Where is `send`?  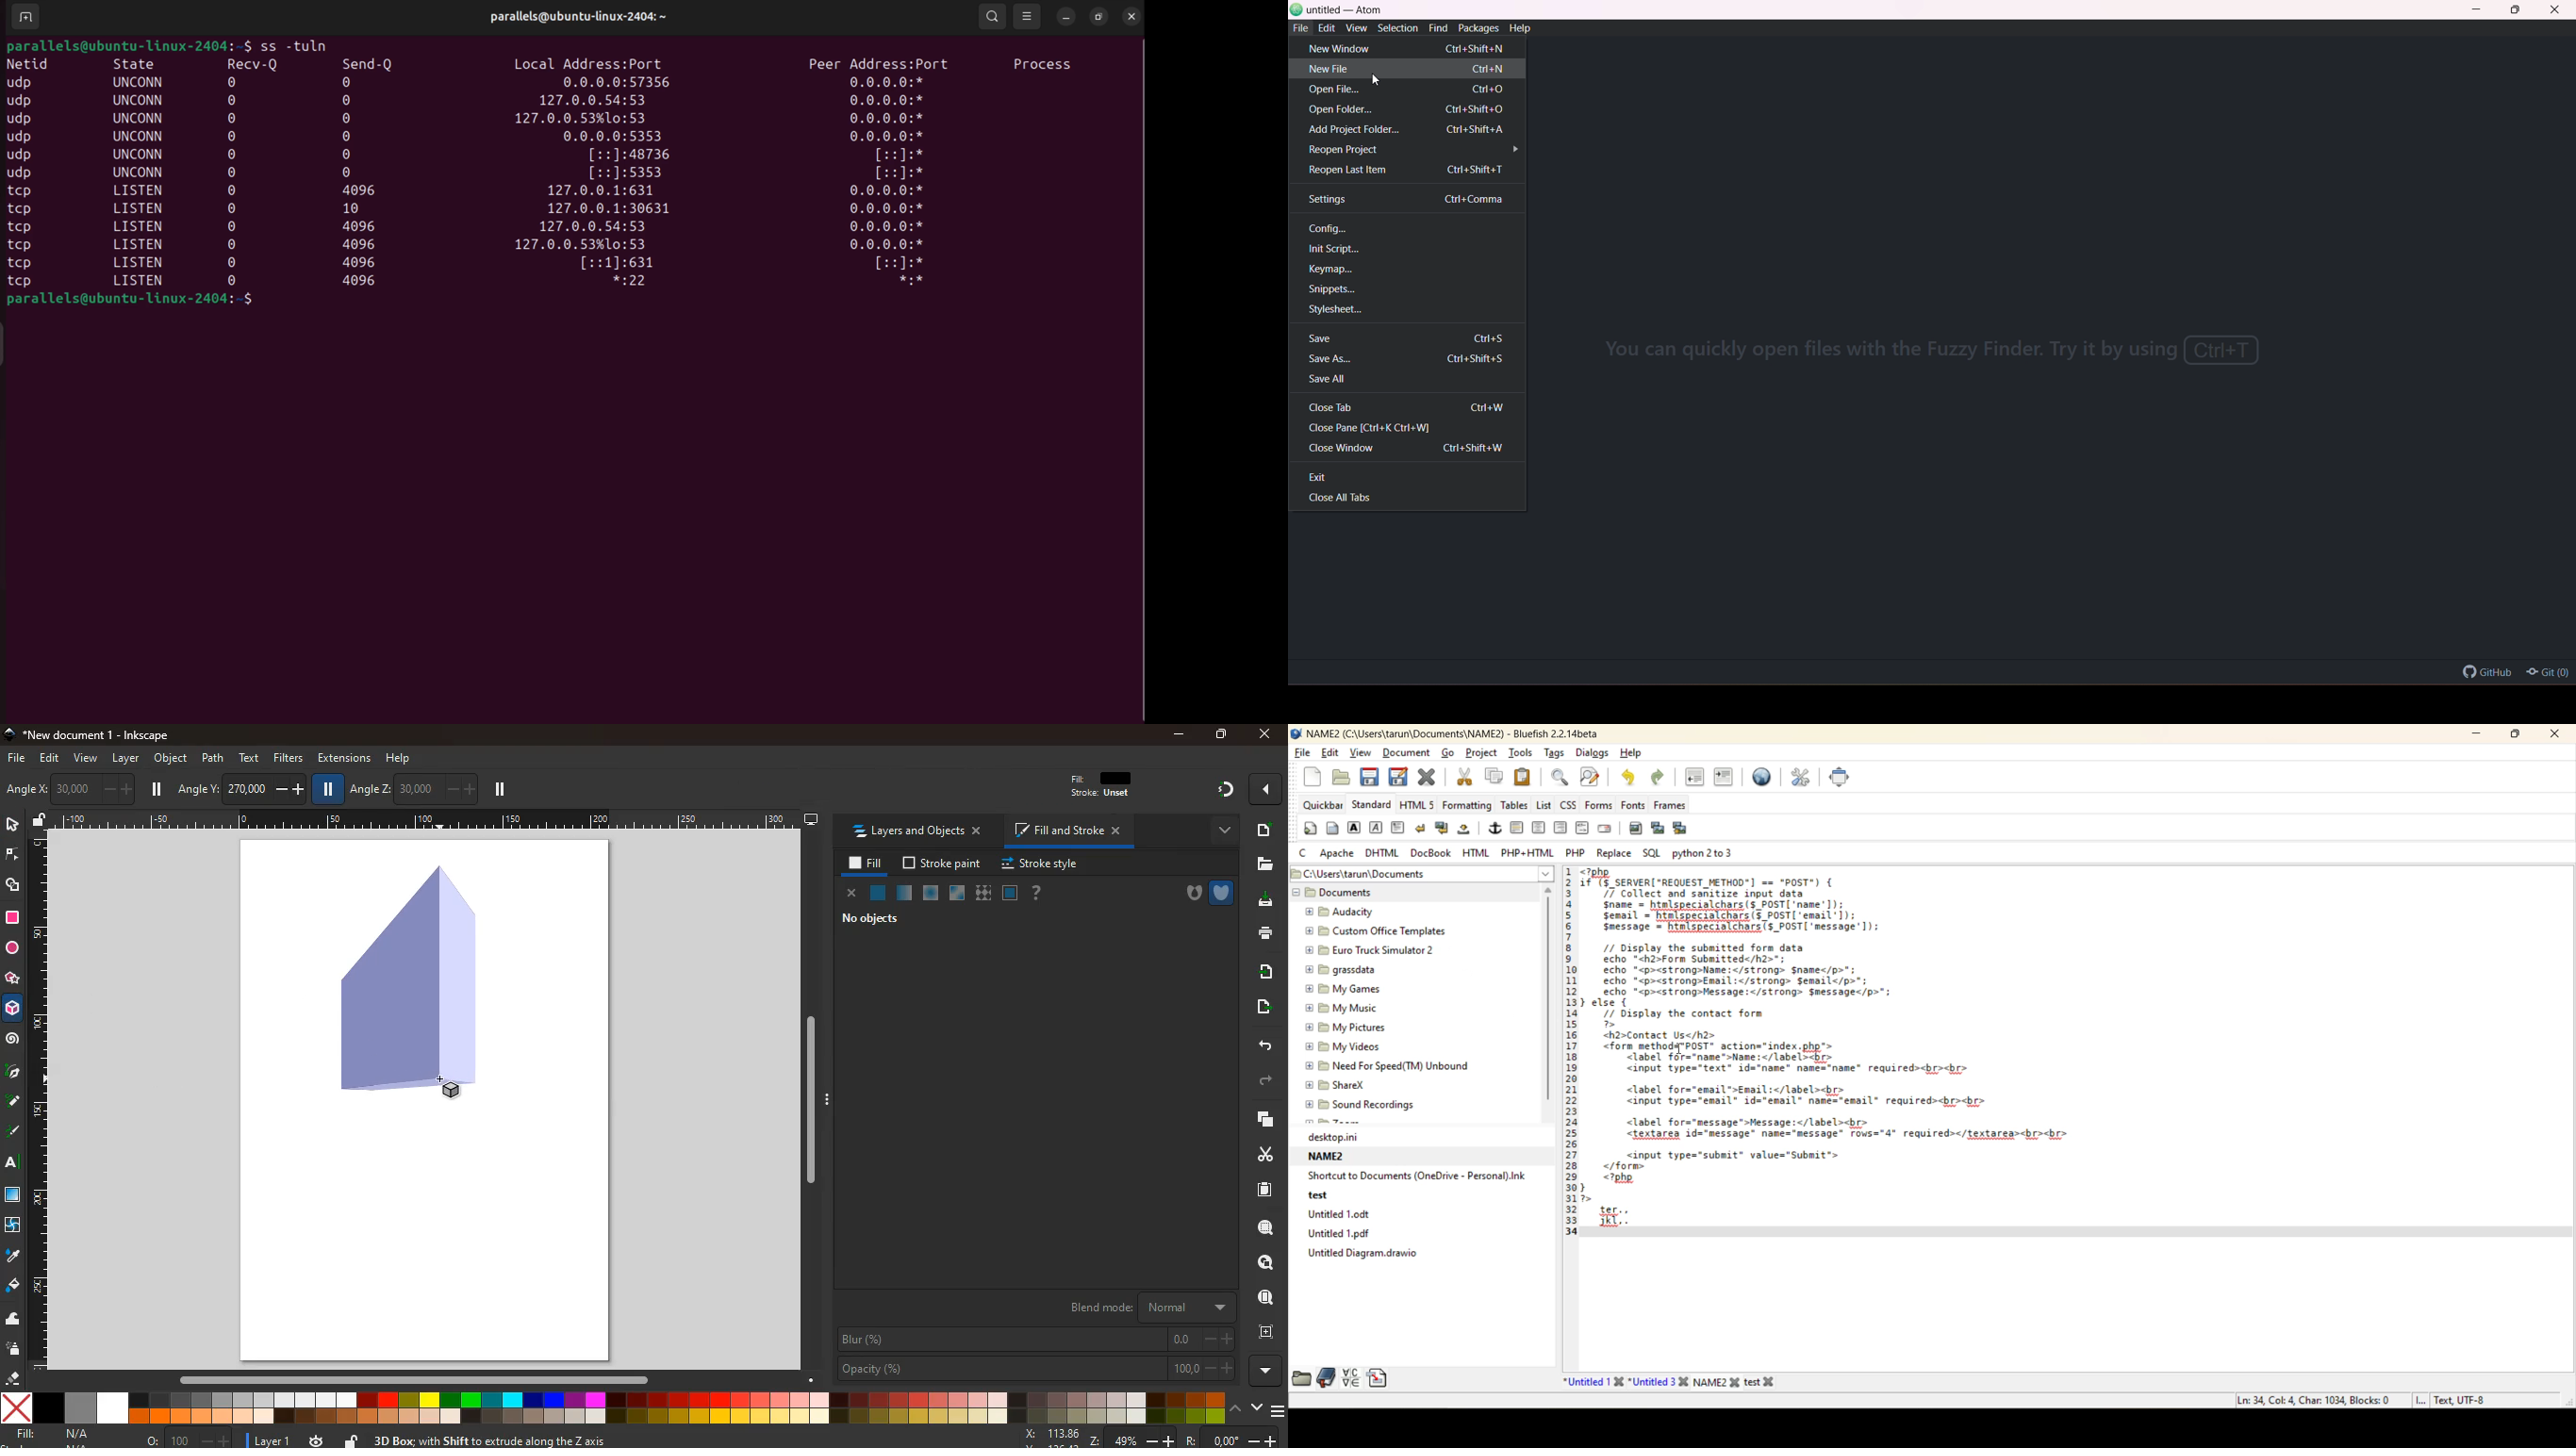
send is located at coordinates (1259, 1007).